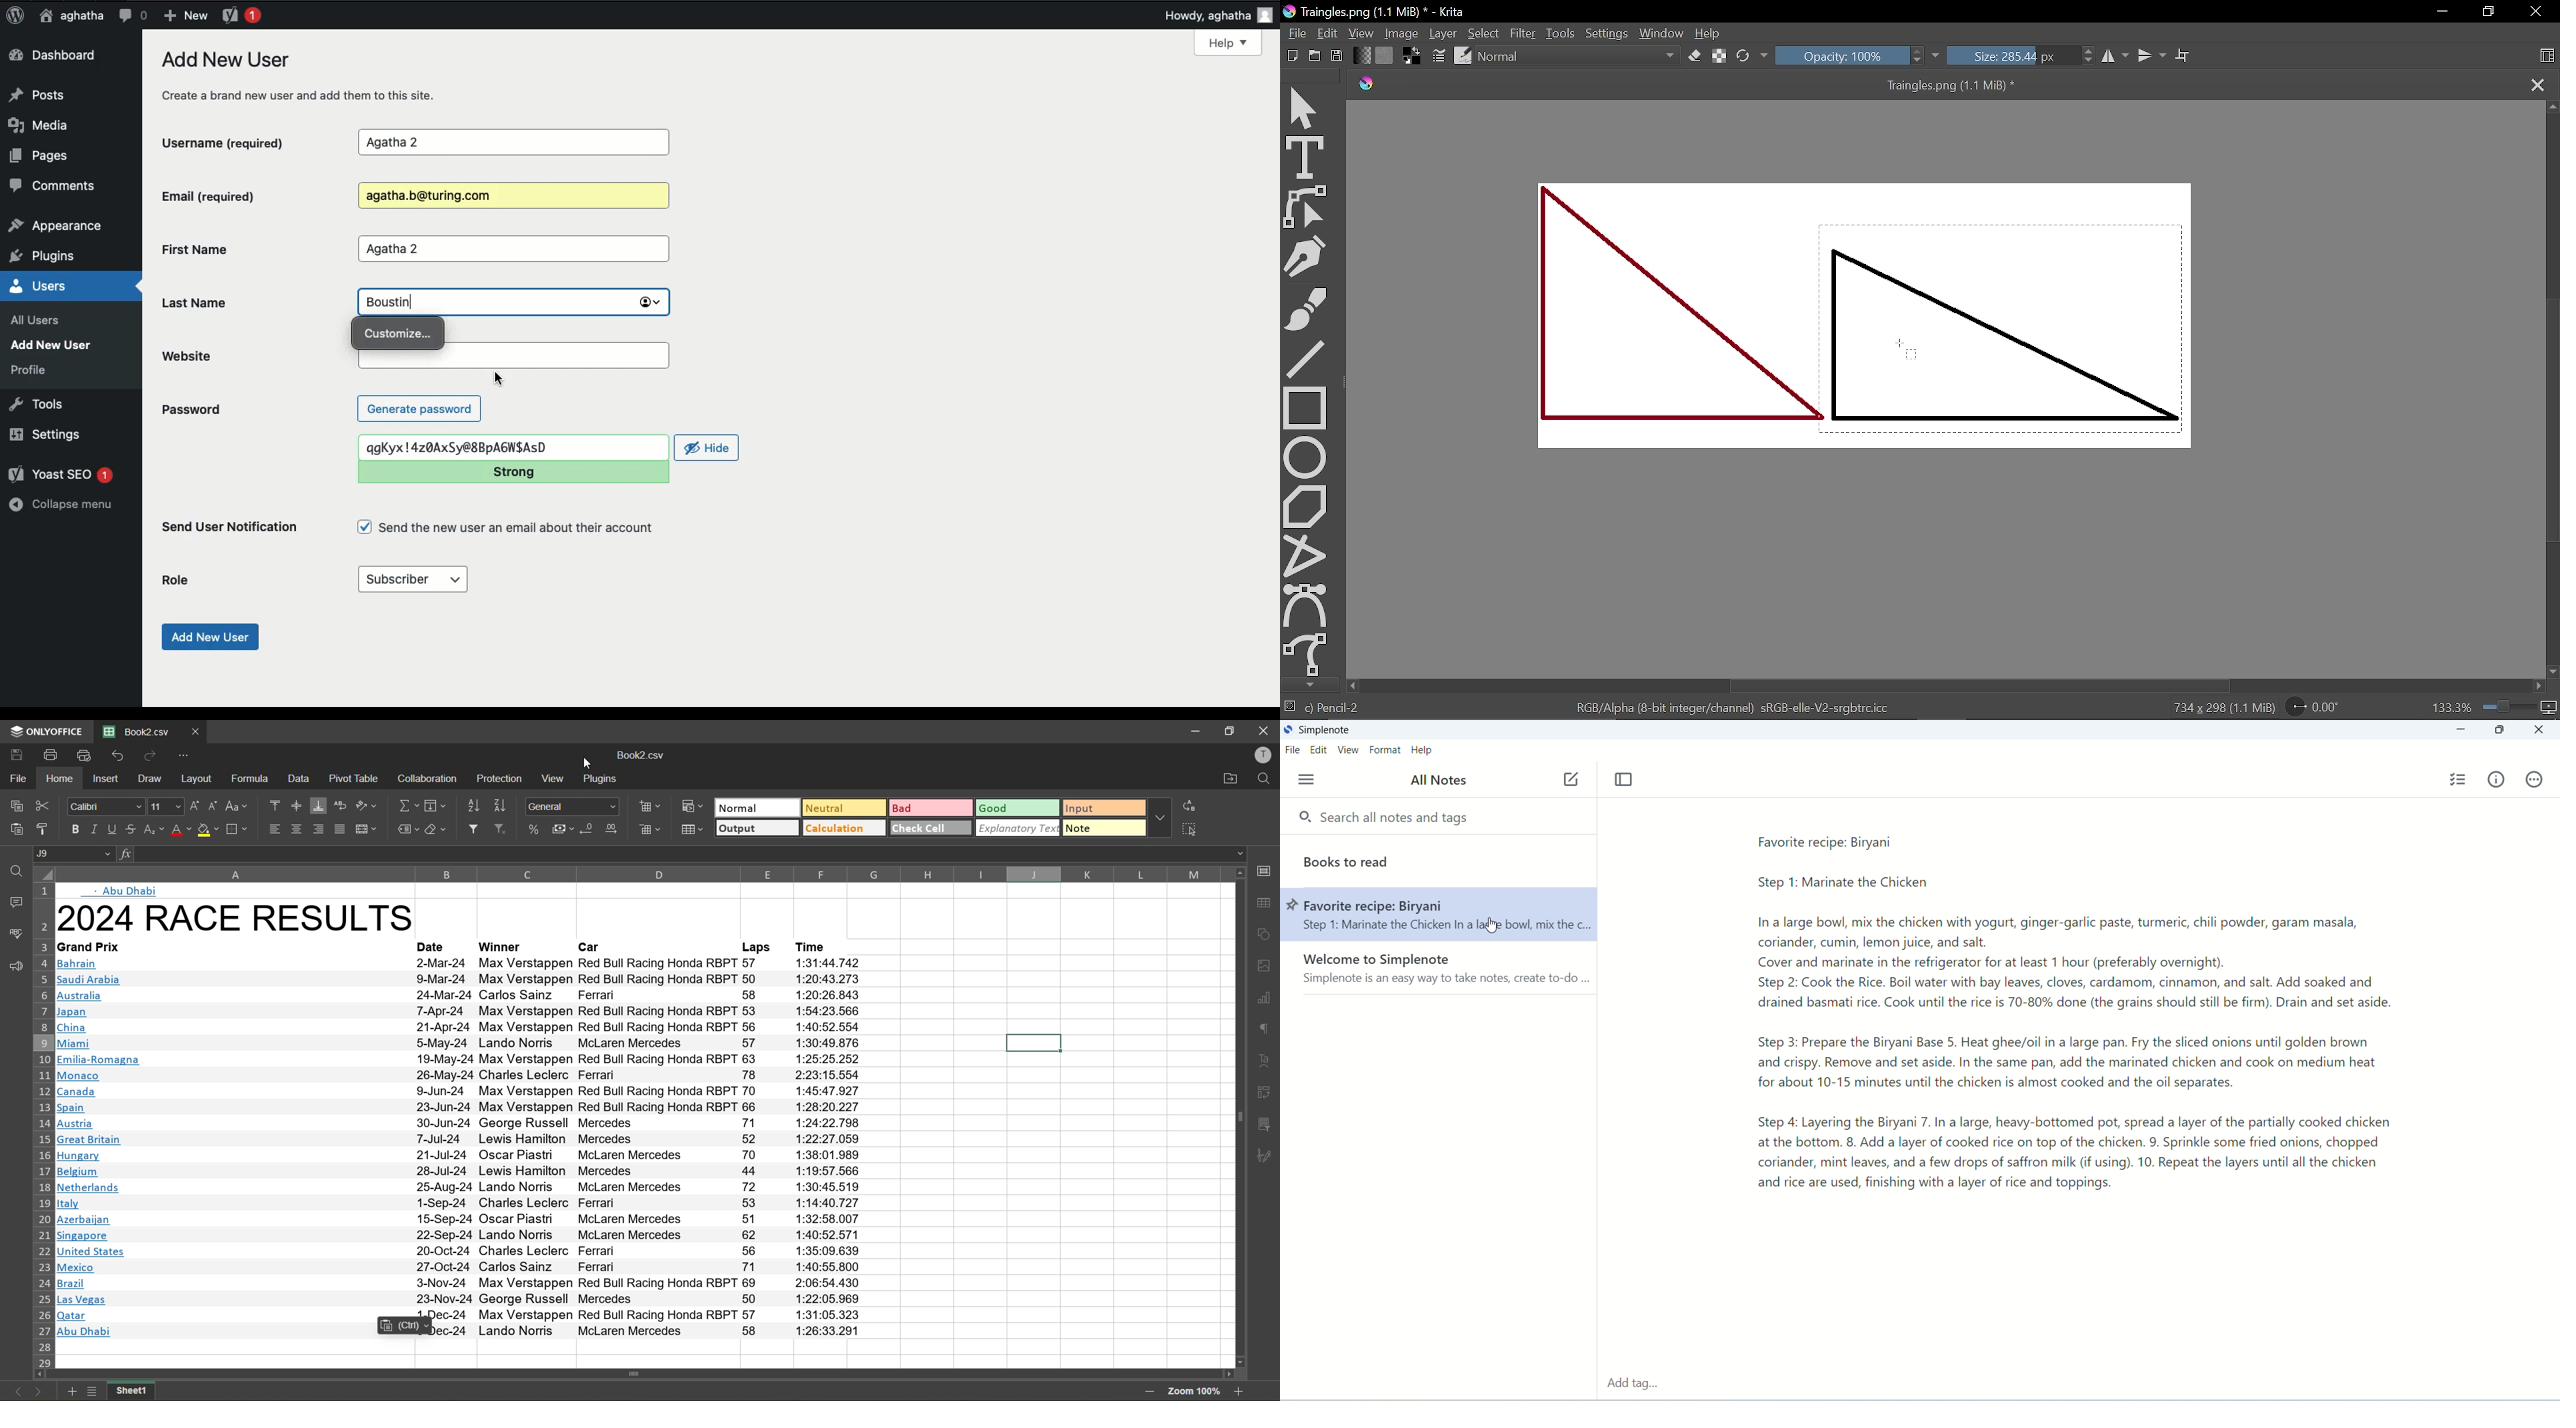 This screenshot has width=2576, height=1428. I want to click on column name, so click(633, 873).